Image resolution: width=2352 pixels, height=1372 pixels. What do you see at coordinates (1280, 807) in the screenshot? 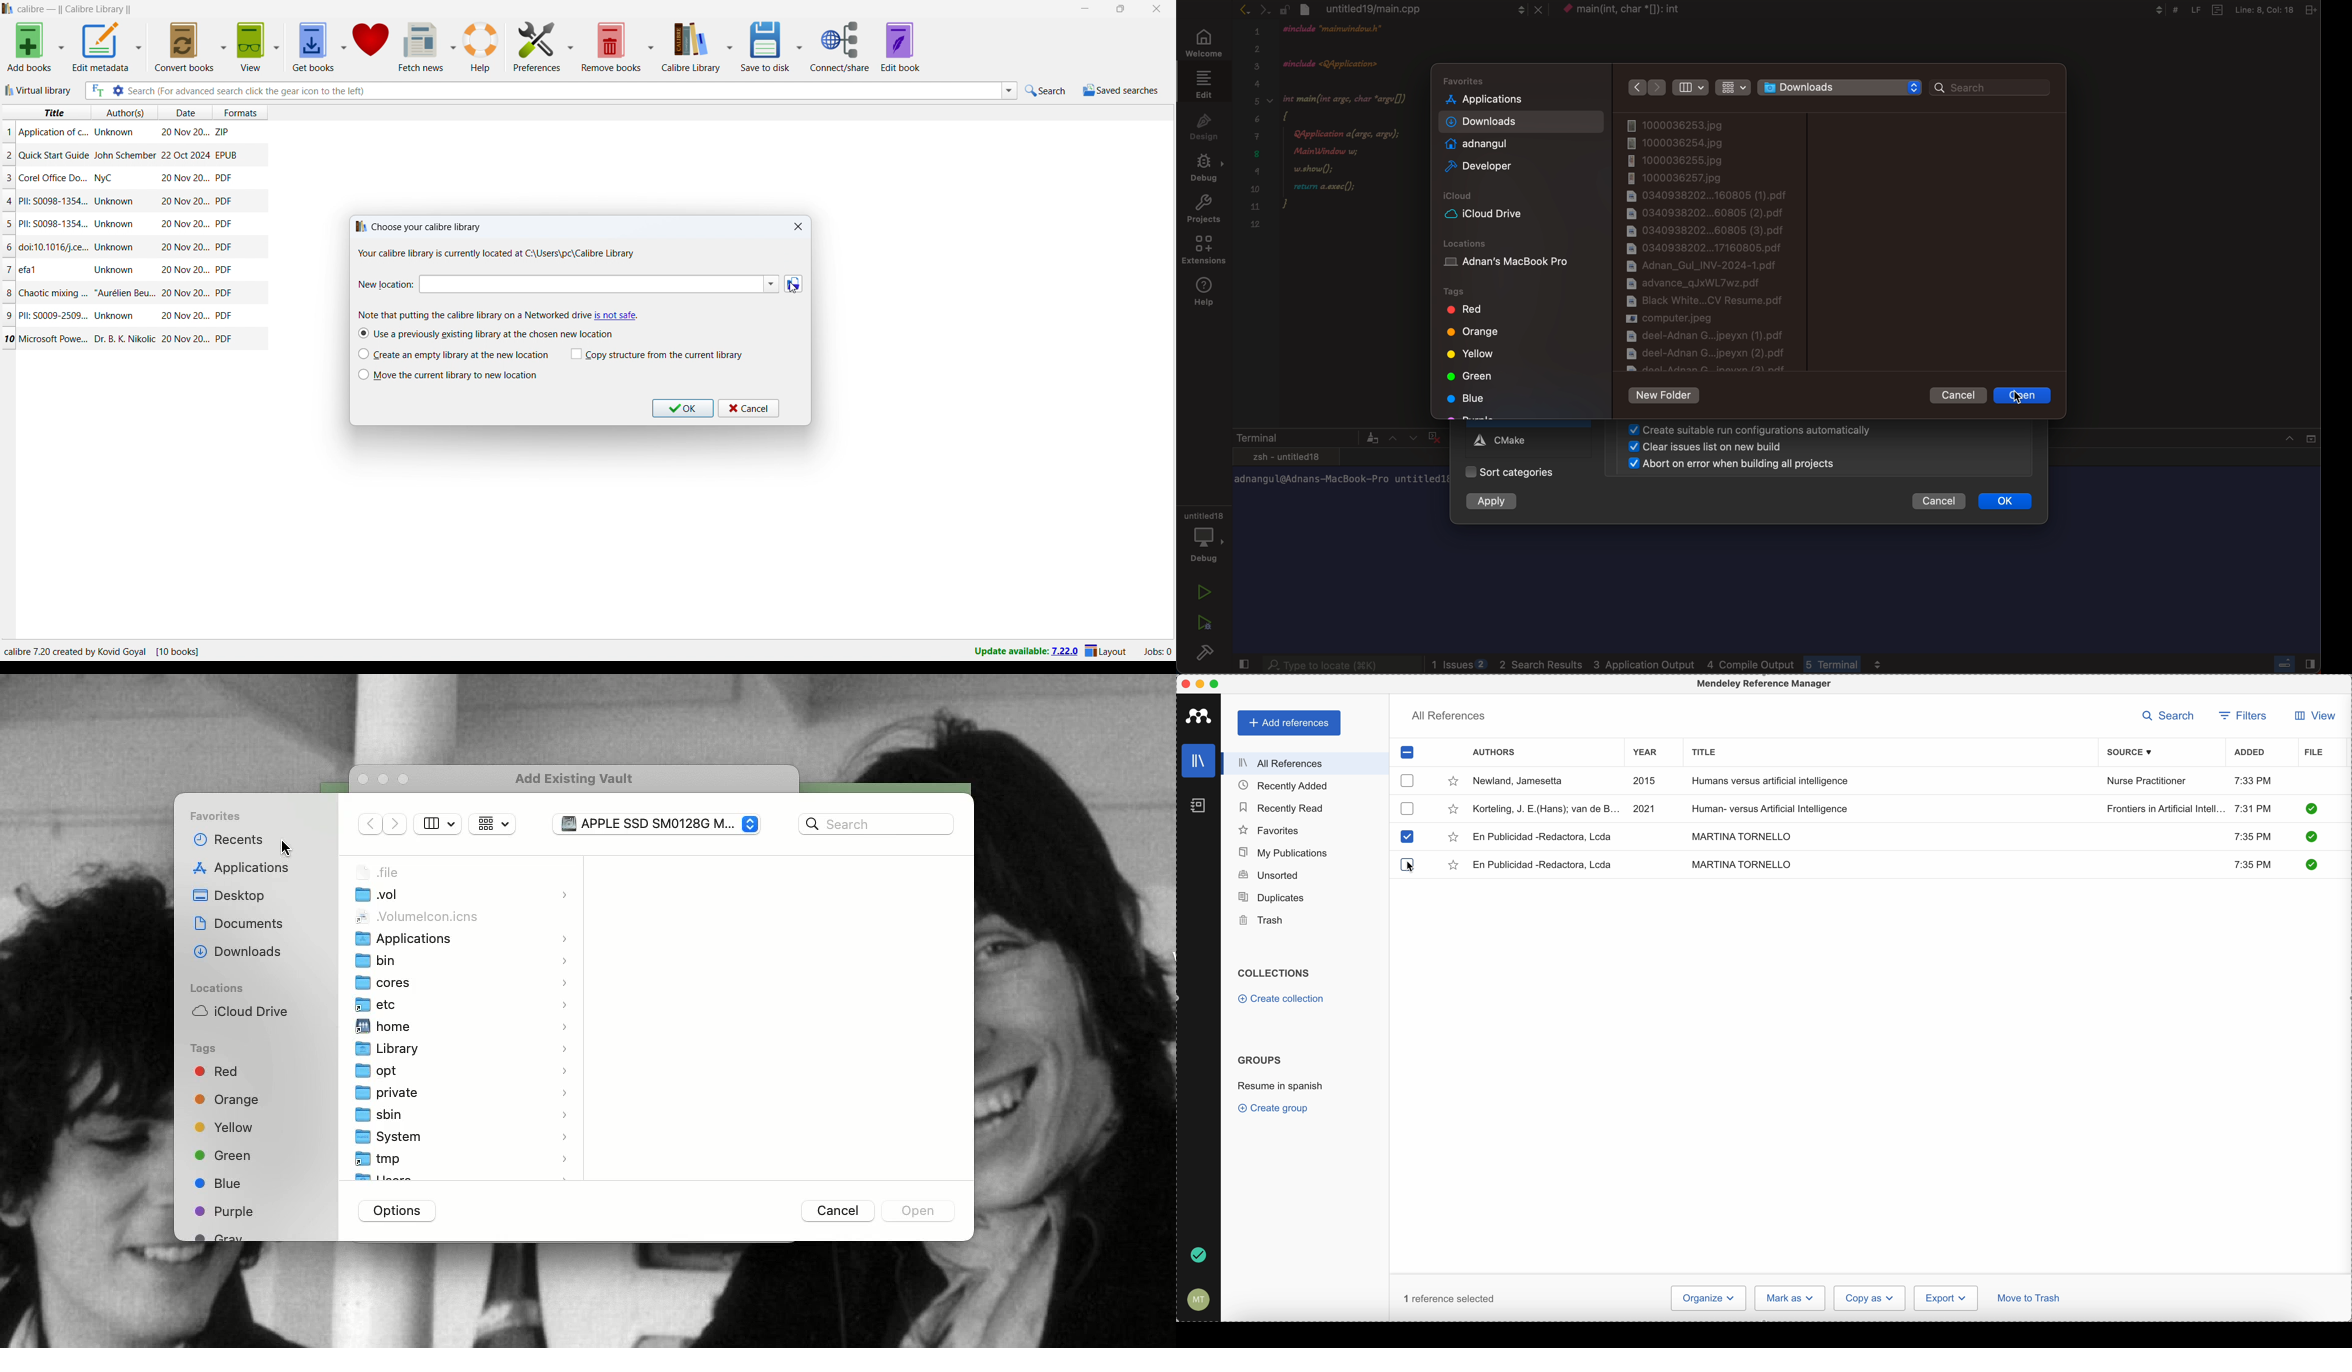
I see `recently read` at bounding box center [1280, 807].